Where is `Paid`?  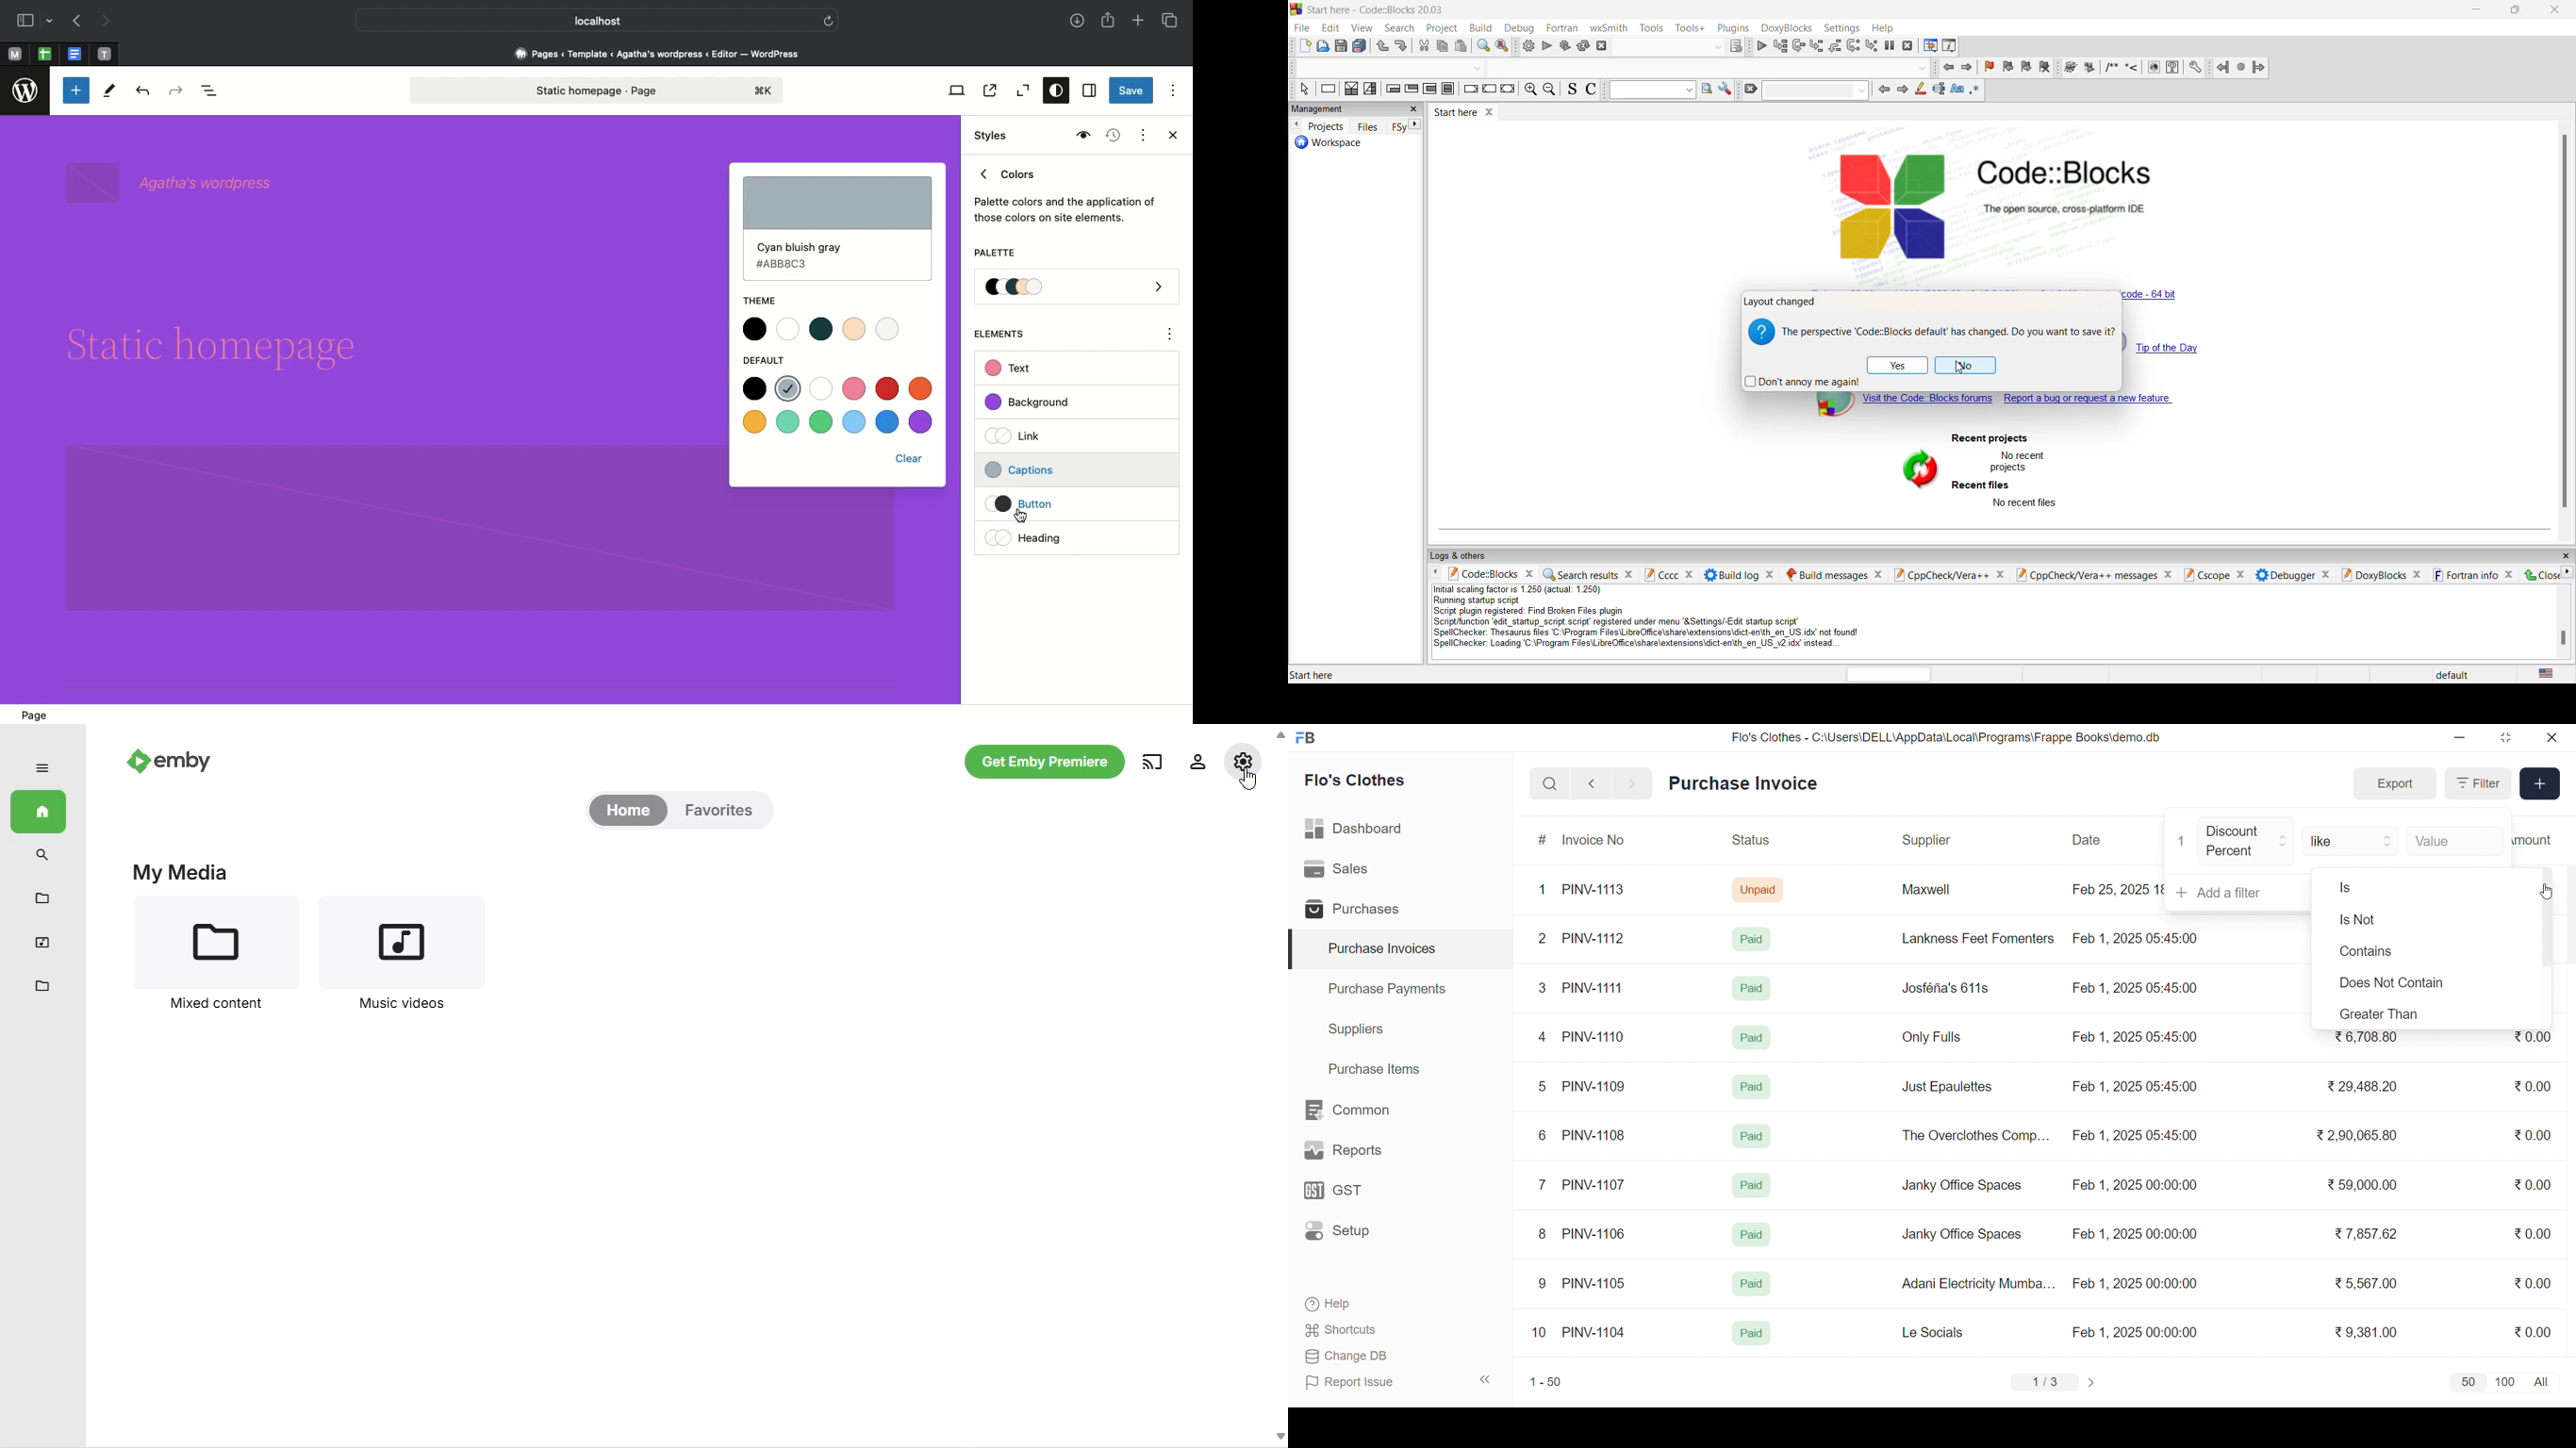 Paid is located at coordinates (1755, 939).